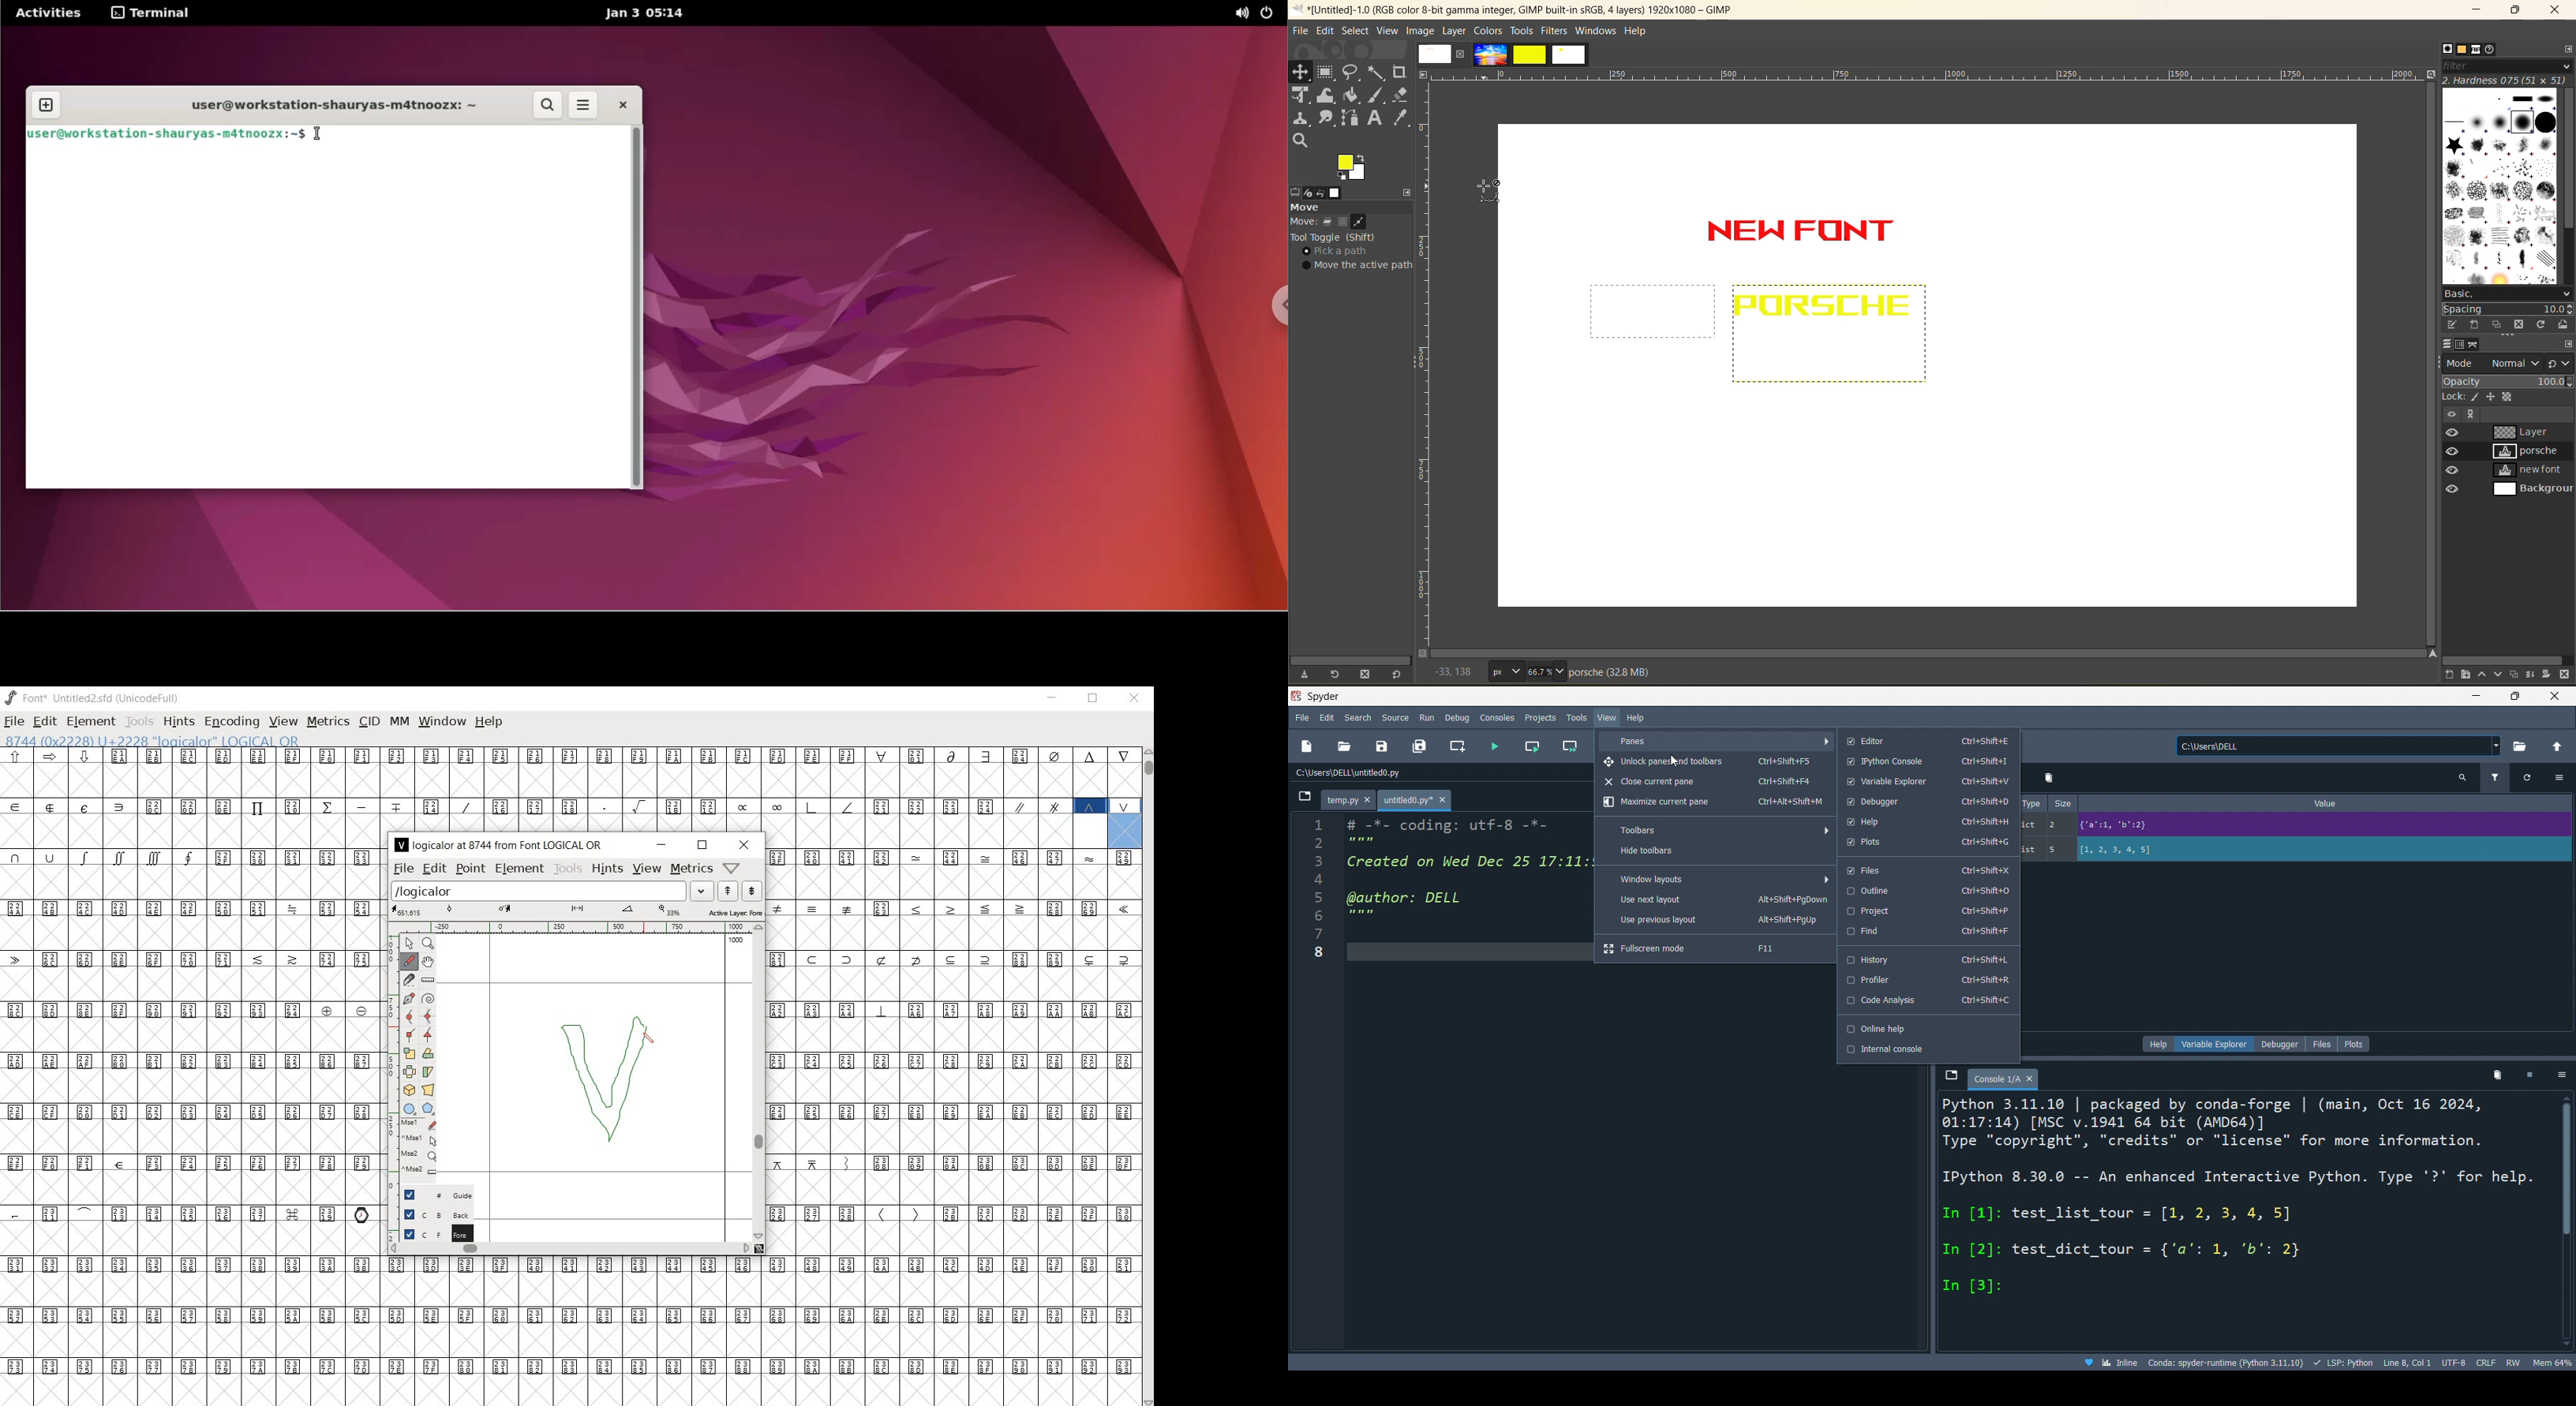 The width and height of the screenshot is (2576, 1428). What do you see at coordinates (1419, 747) in the screenshot?
I see `save all` at bounding box center [1419, 747].